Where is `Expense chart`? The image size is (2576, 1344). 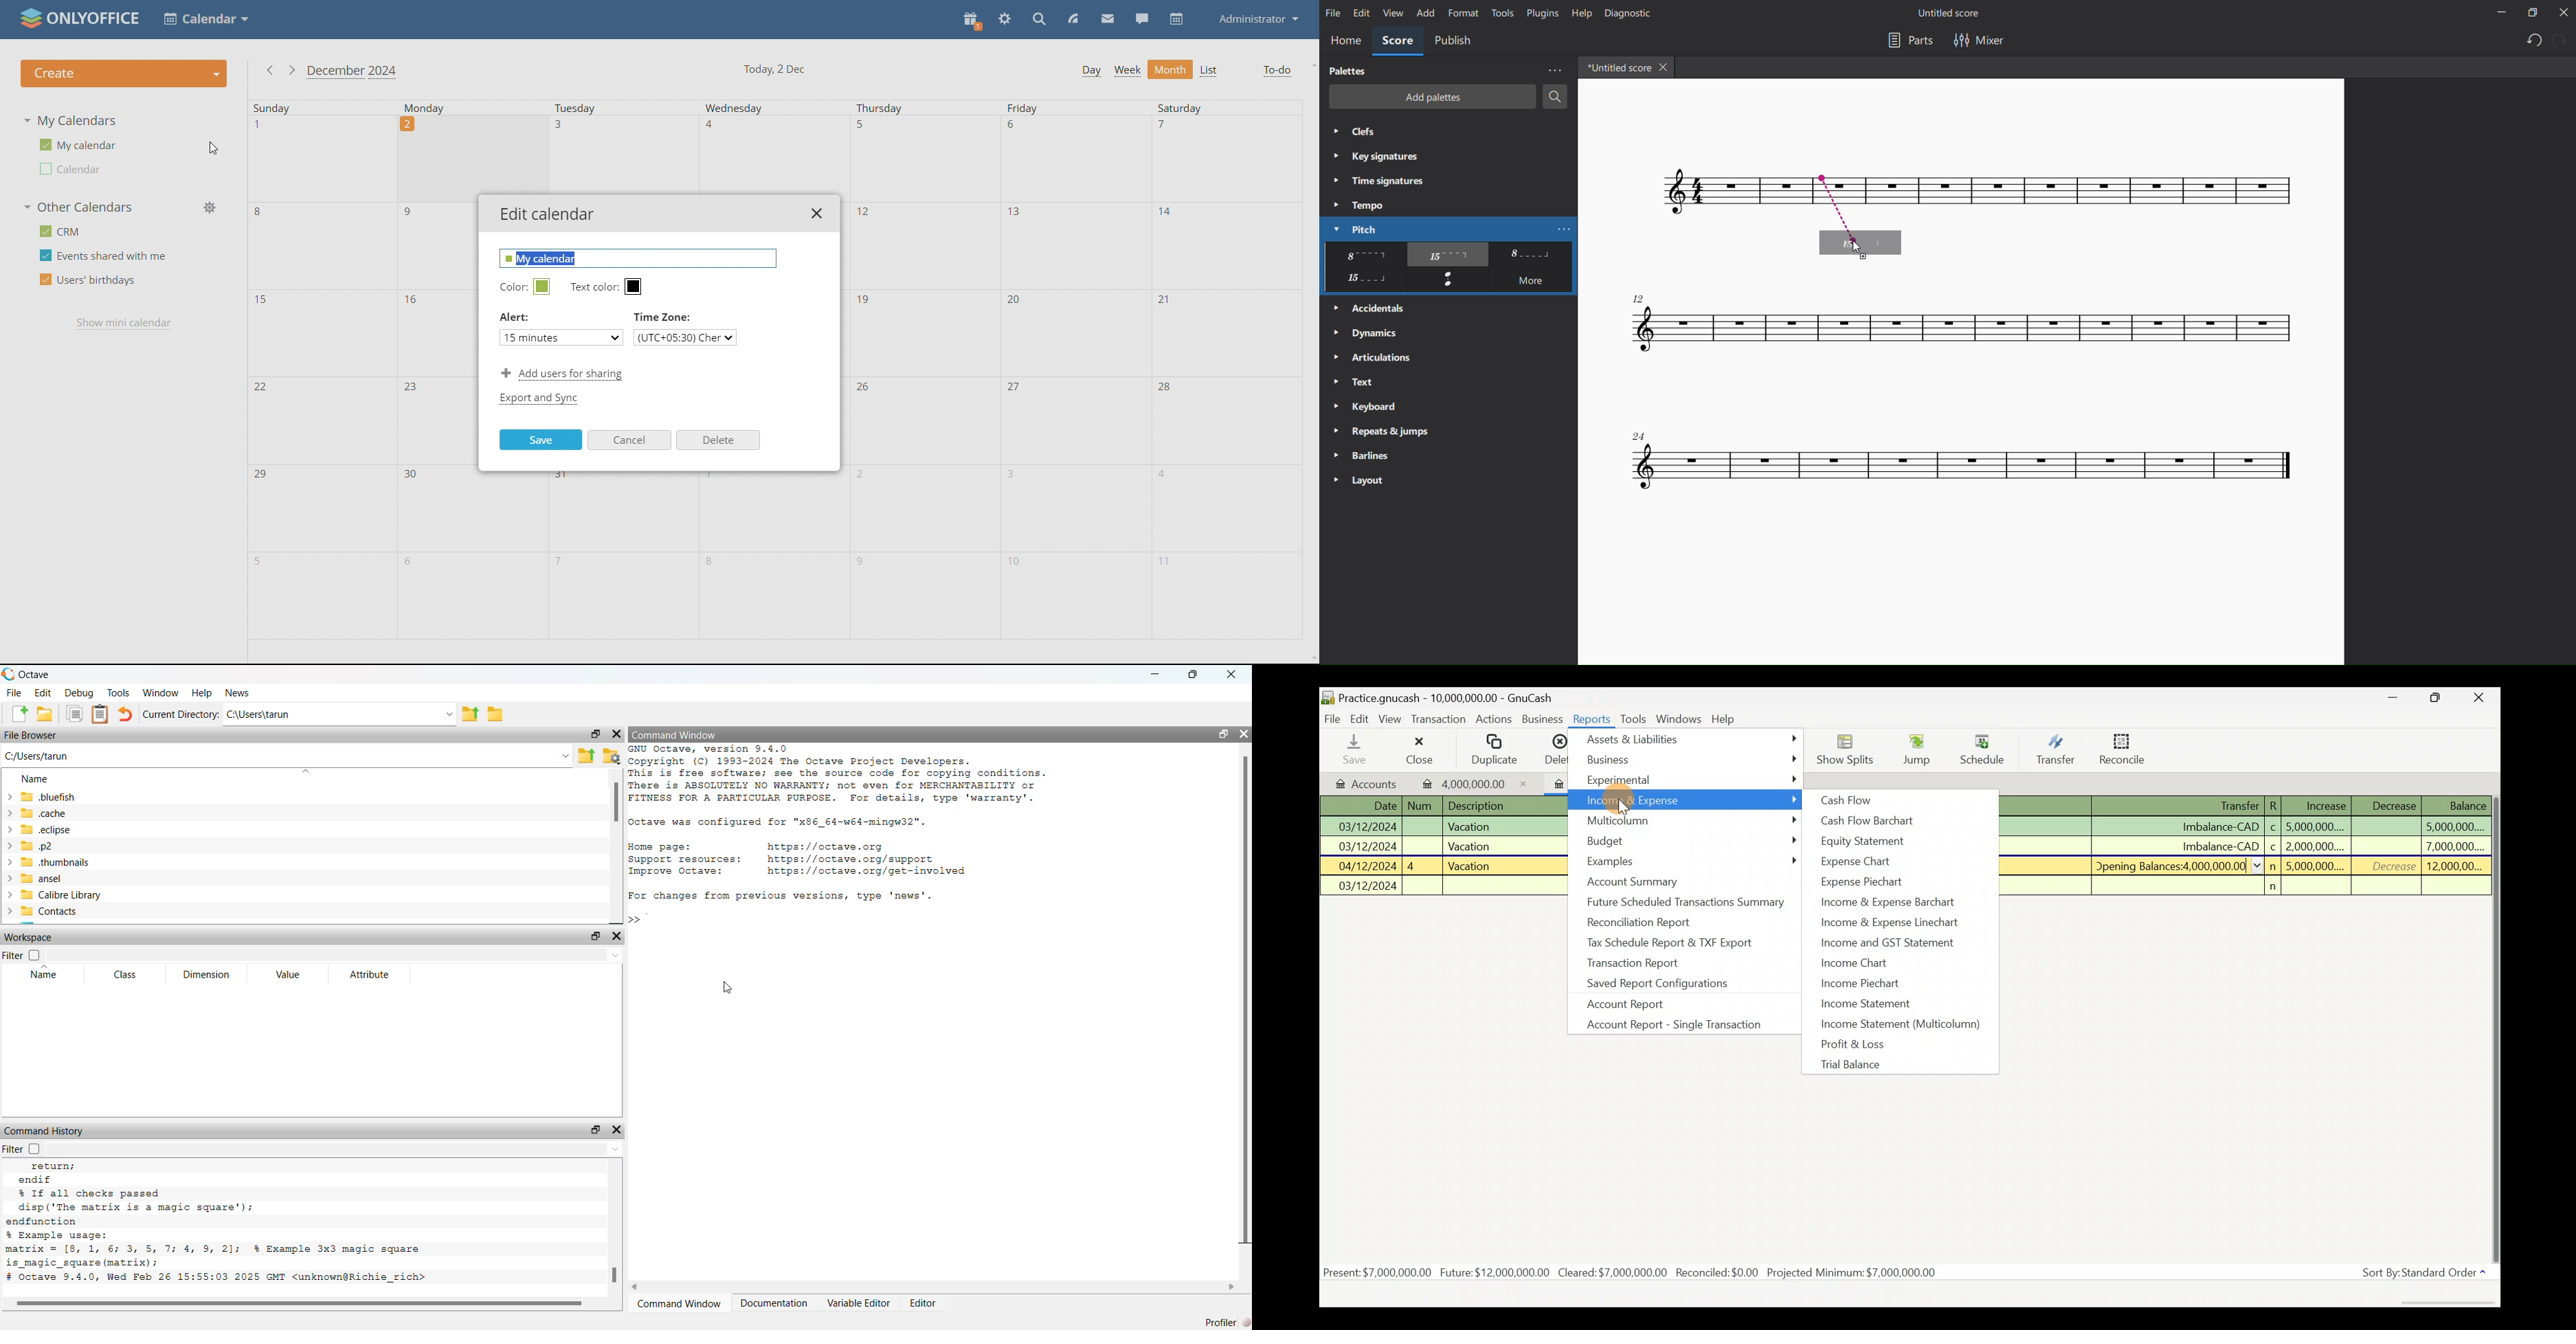 Expense chart is located at coordinates (1865, 860).